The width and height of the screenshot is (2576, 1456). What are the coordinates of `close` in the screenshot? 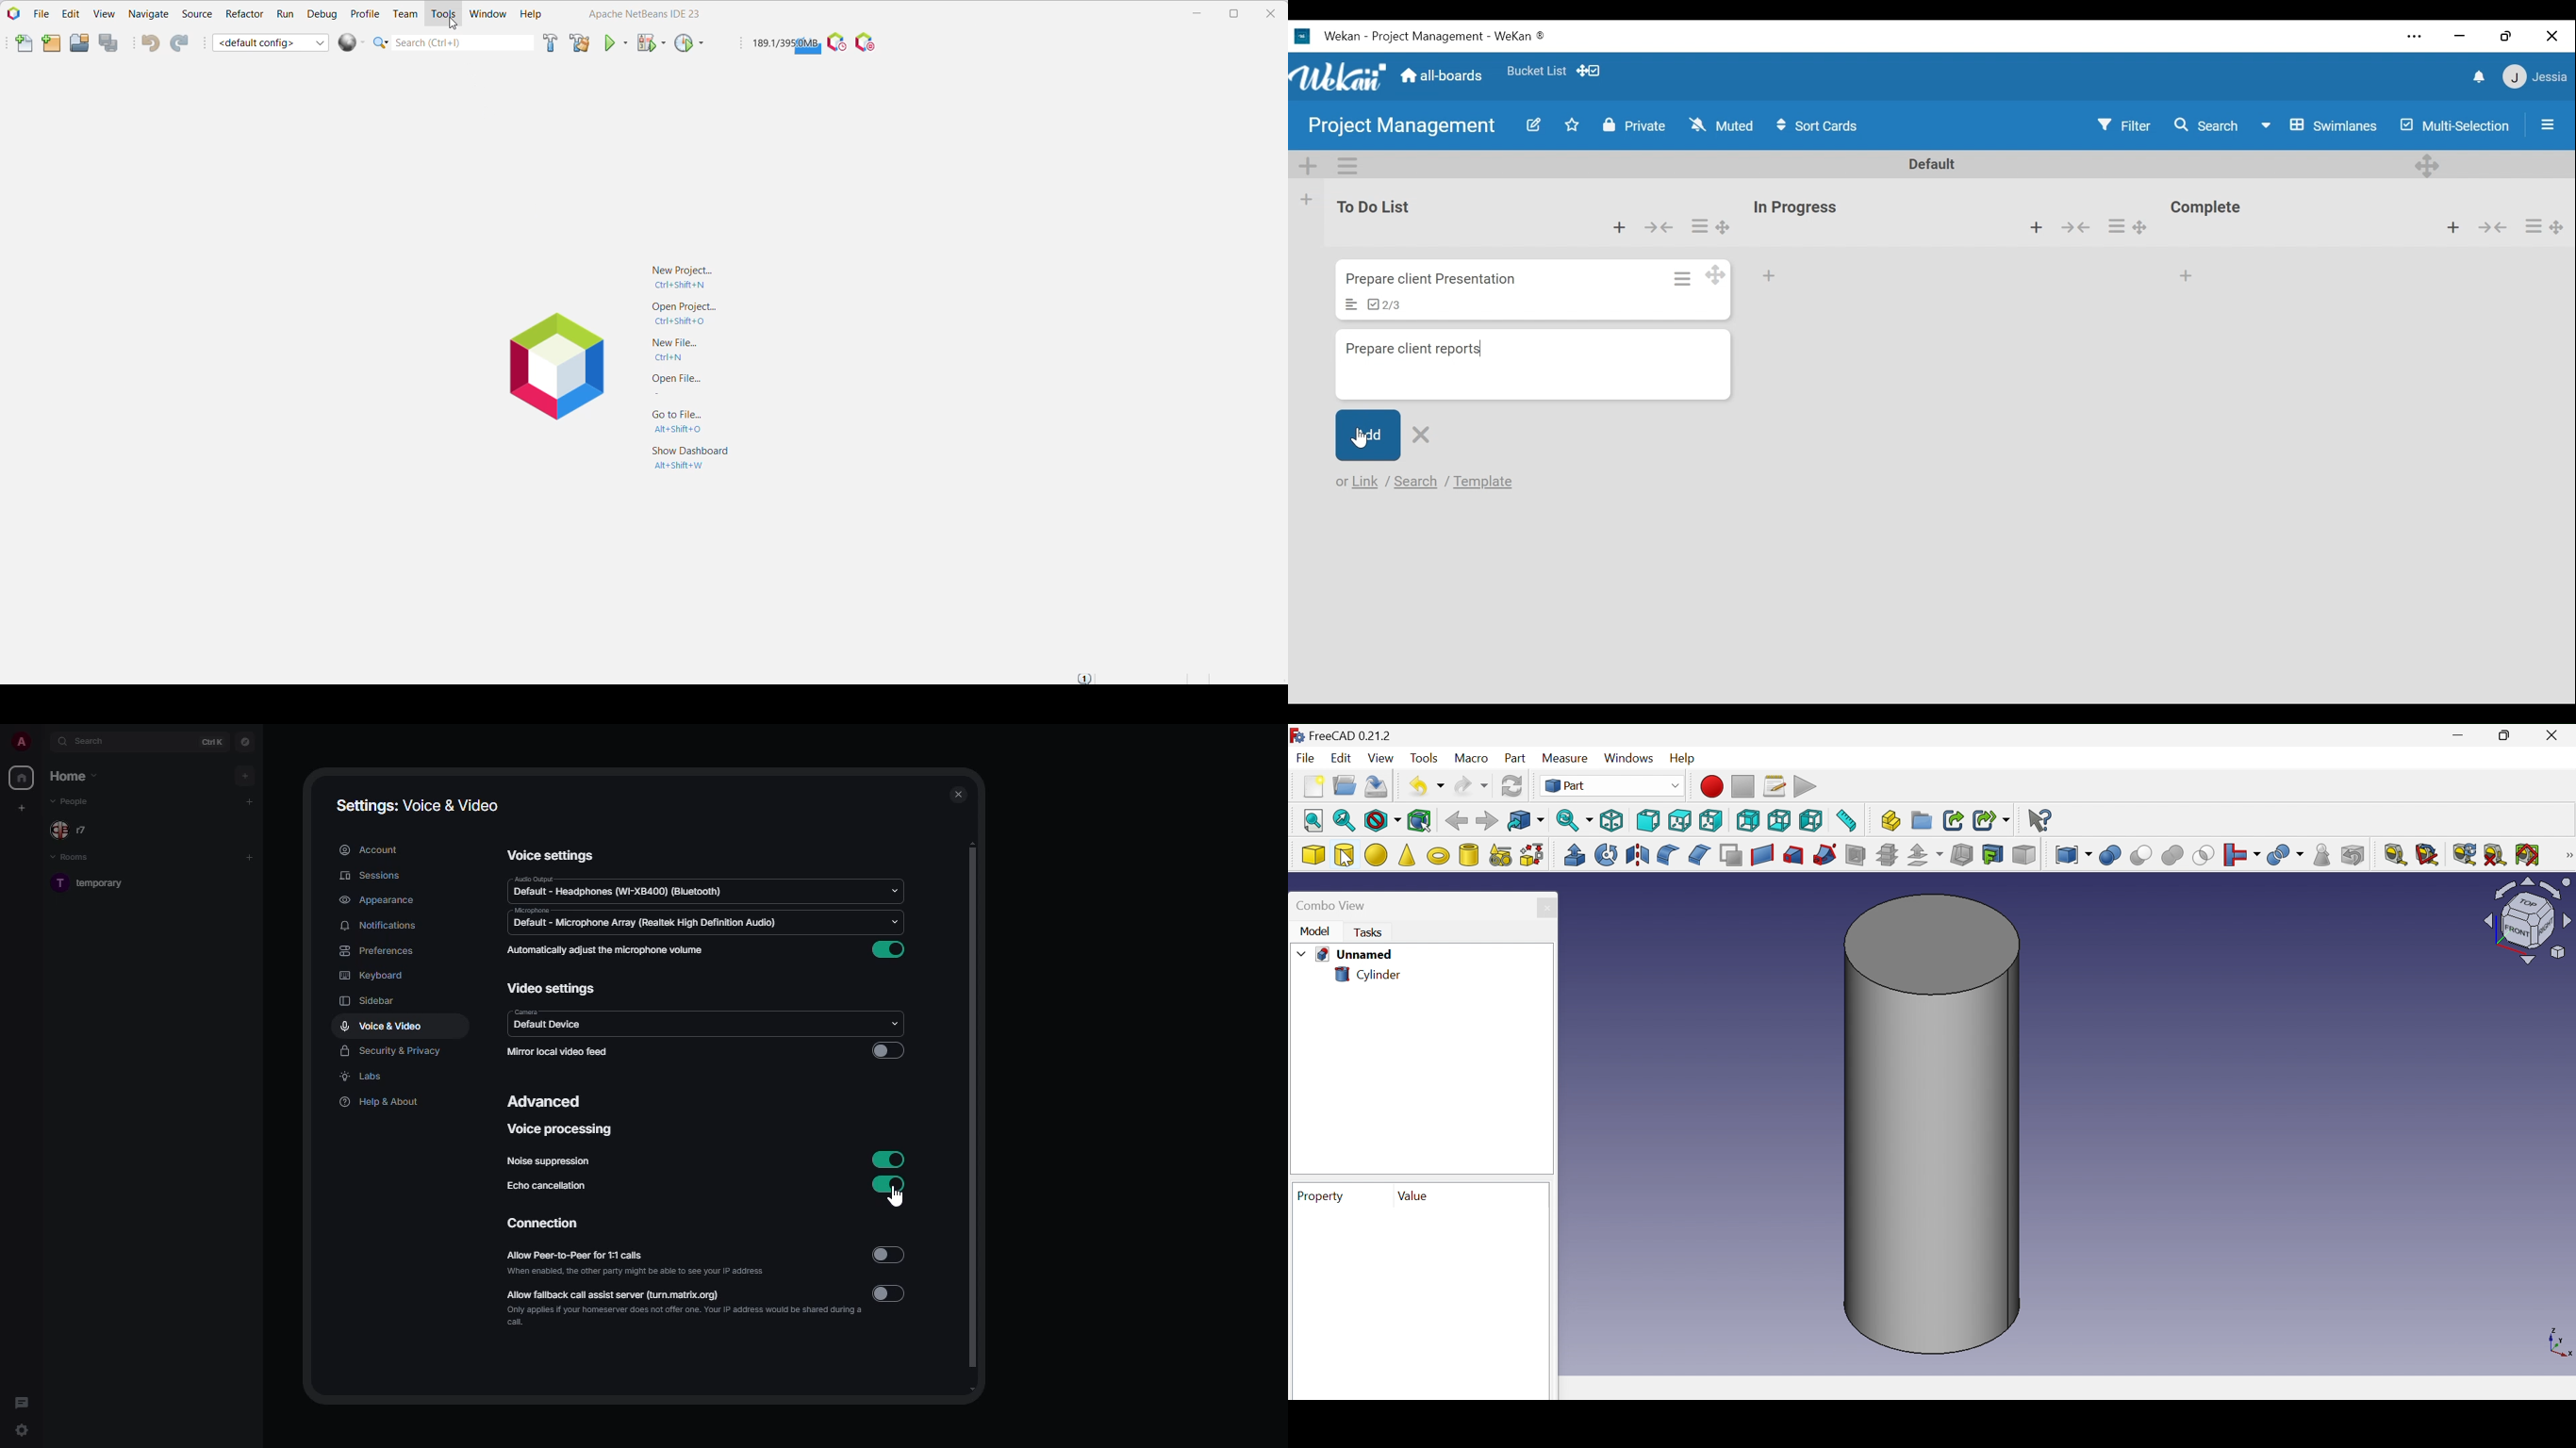 It's located at (958, 796).